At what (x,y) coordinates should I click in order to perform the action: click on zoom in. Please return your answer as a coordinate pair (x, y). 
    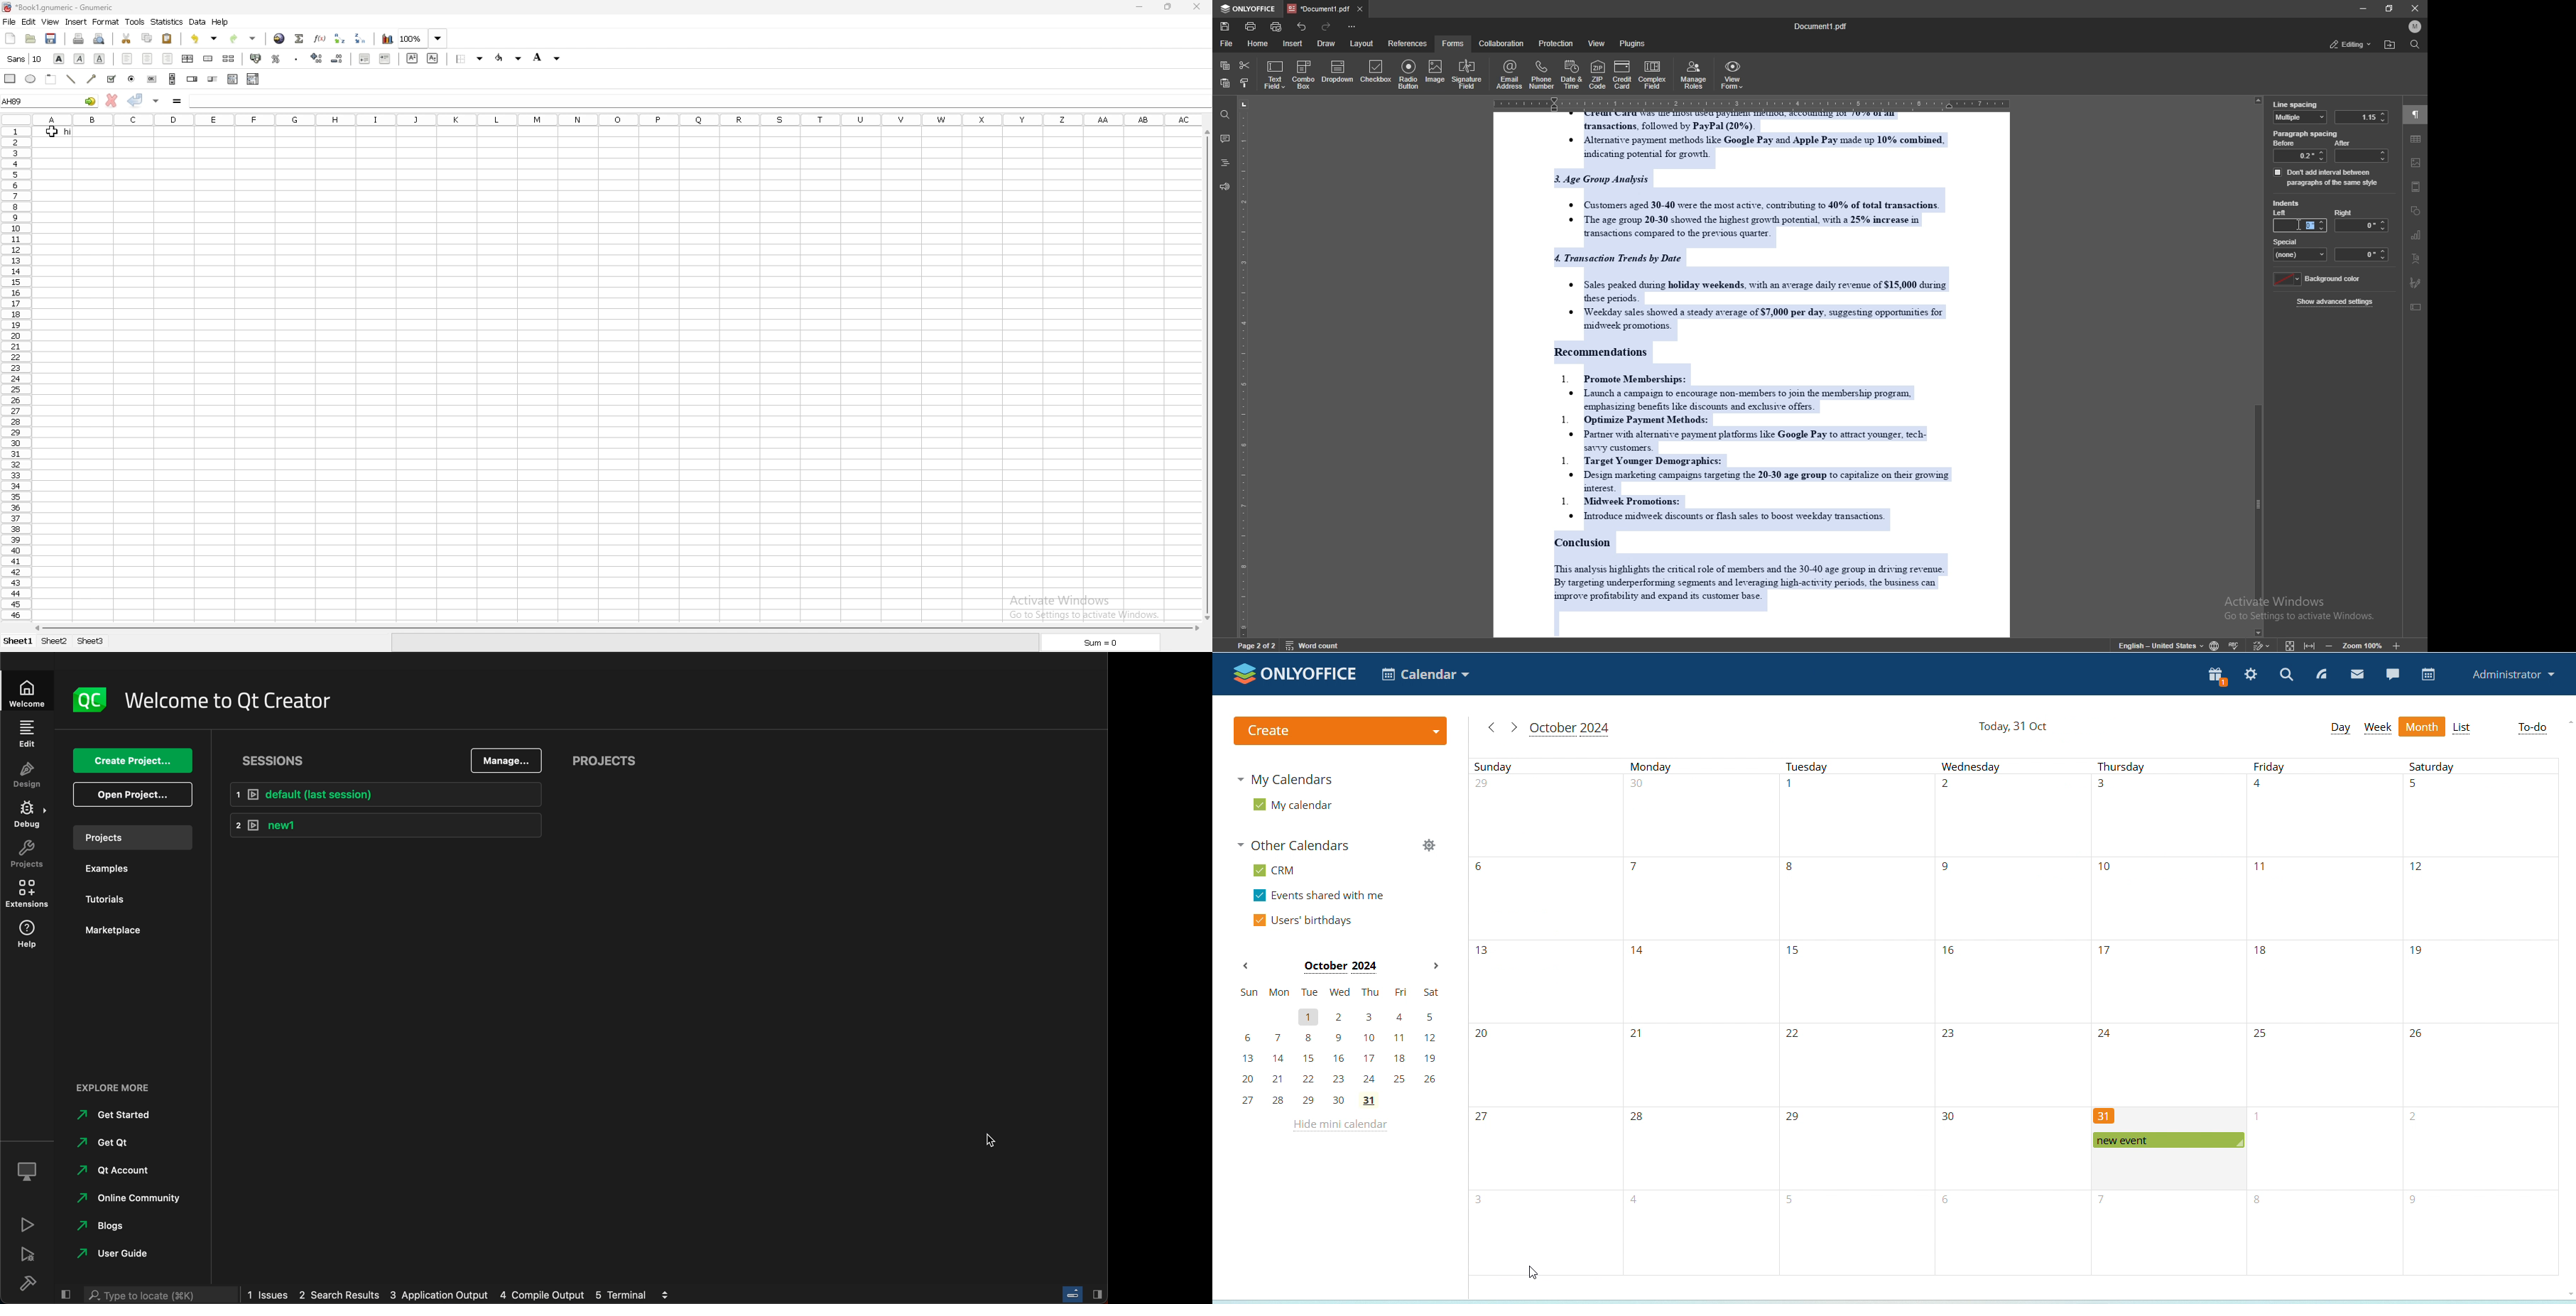
    Looking at the image, I should click on (2395, 646).